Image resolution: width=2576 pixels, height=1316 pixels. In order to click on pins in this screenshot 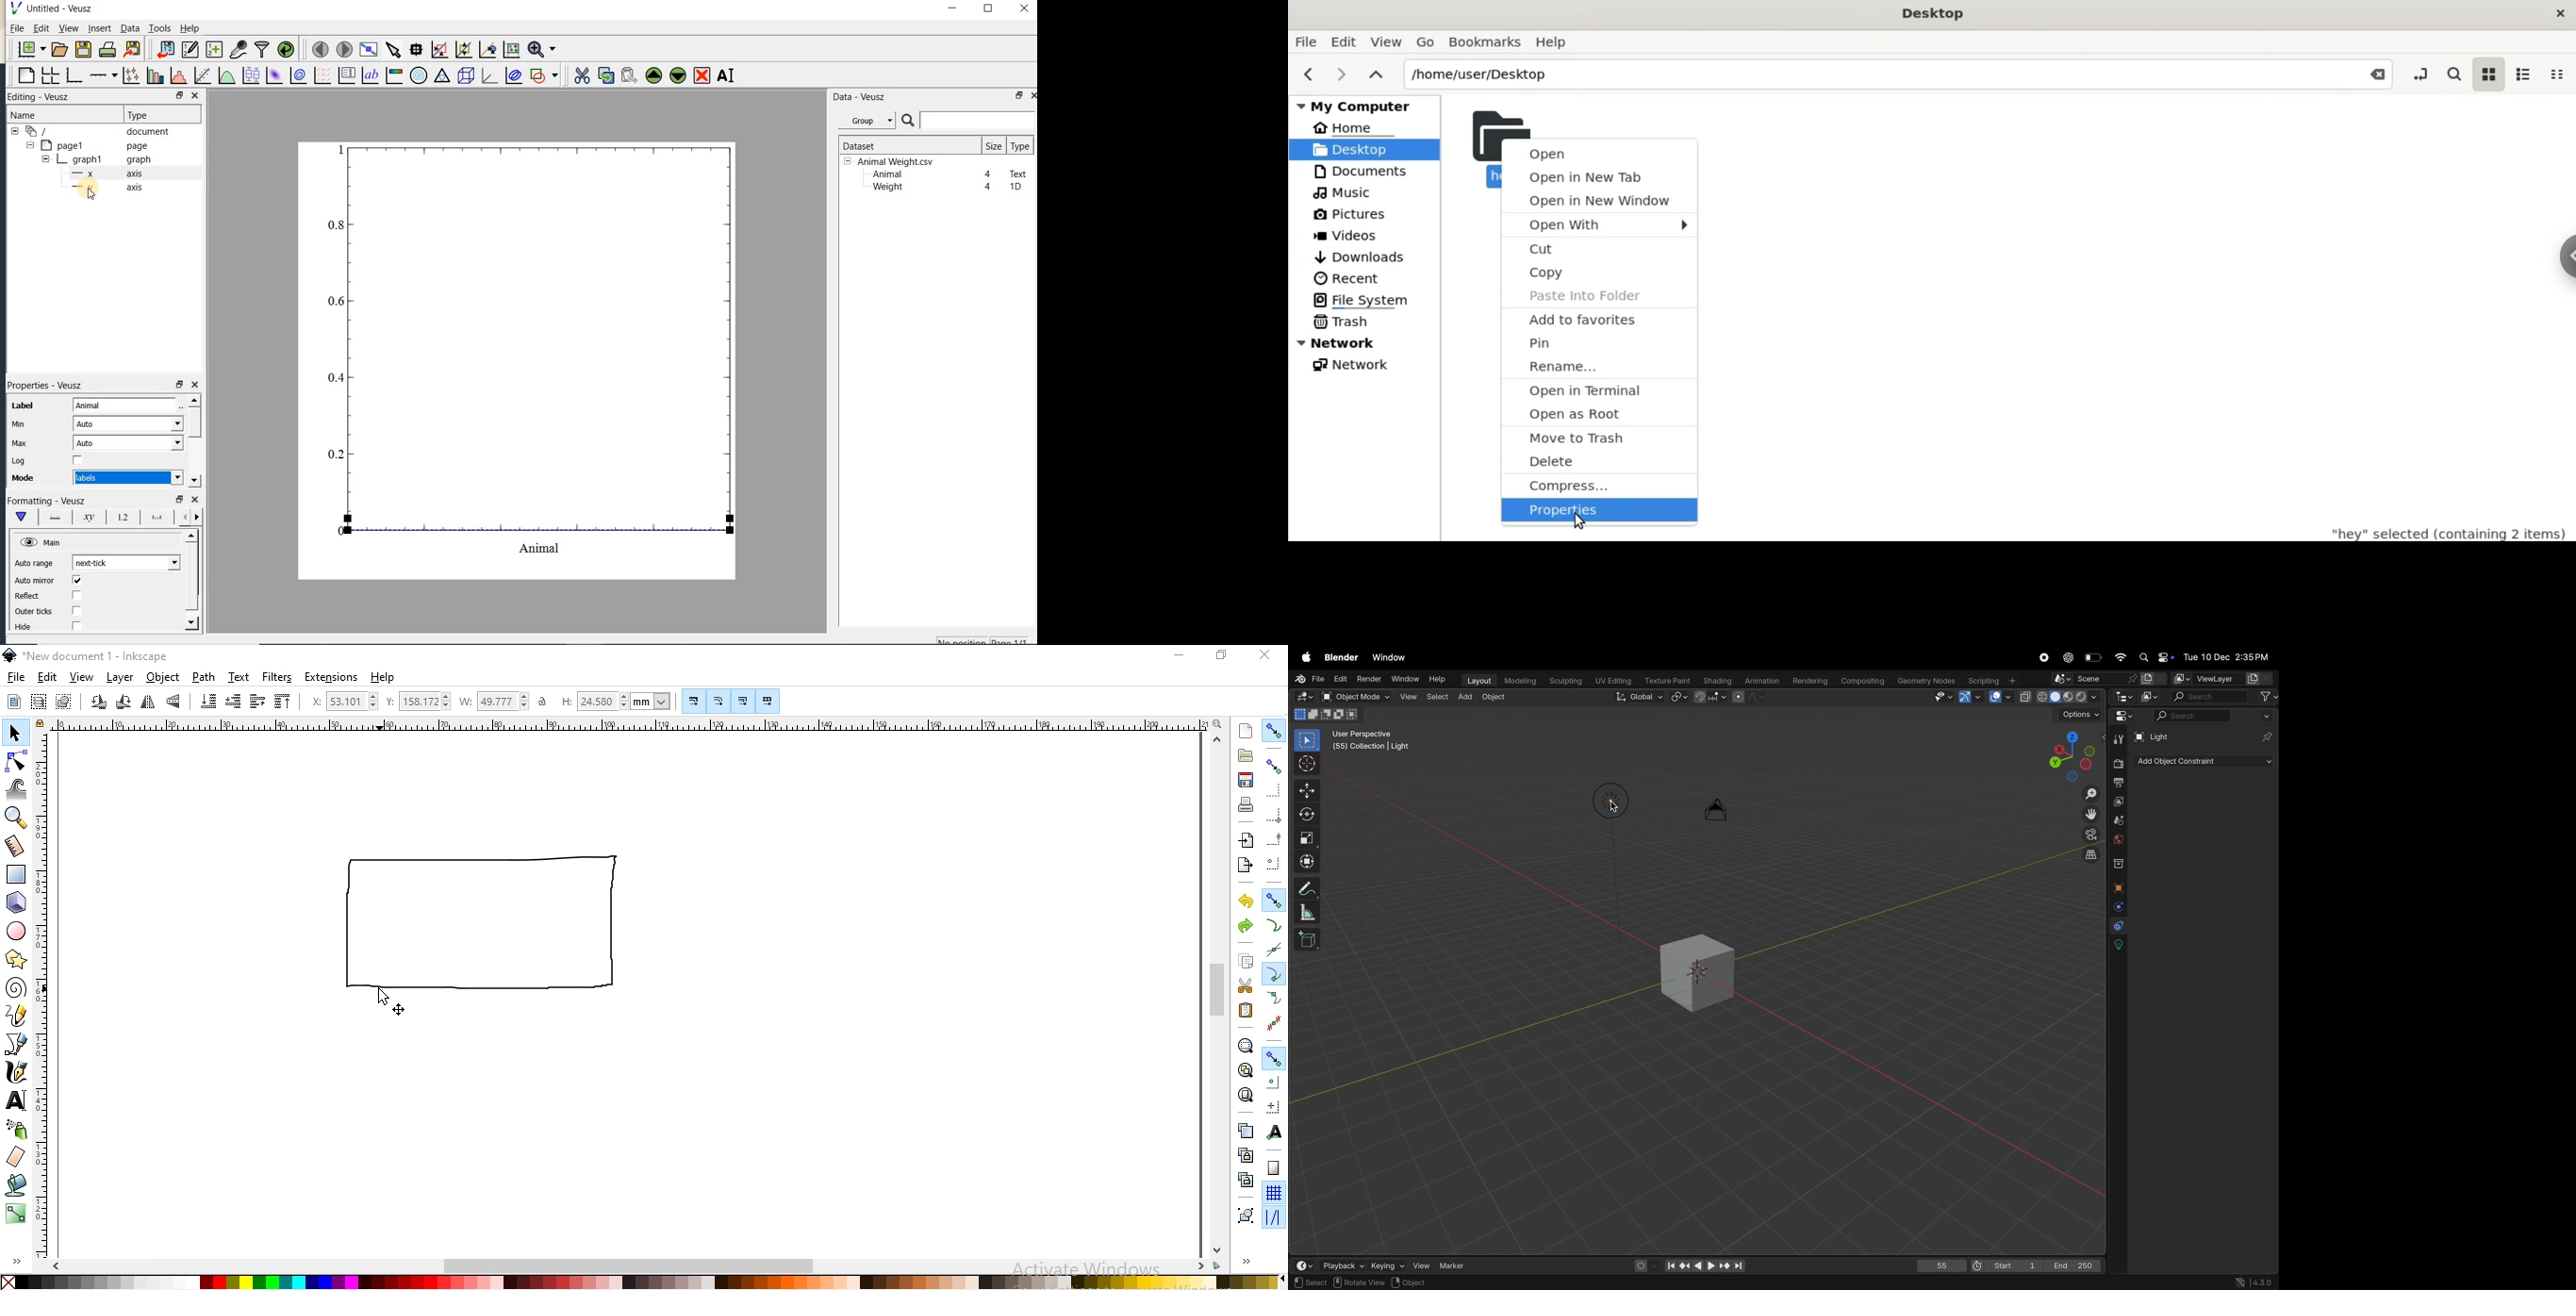, I will do `click(2268, 736)`.